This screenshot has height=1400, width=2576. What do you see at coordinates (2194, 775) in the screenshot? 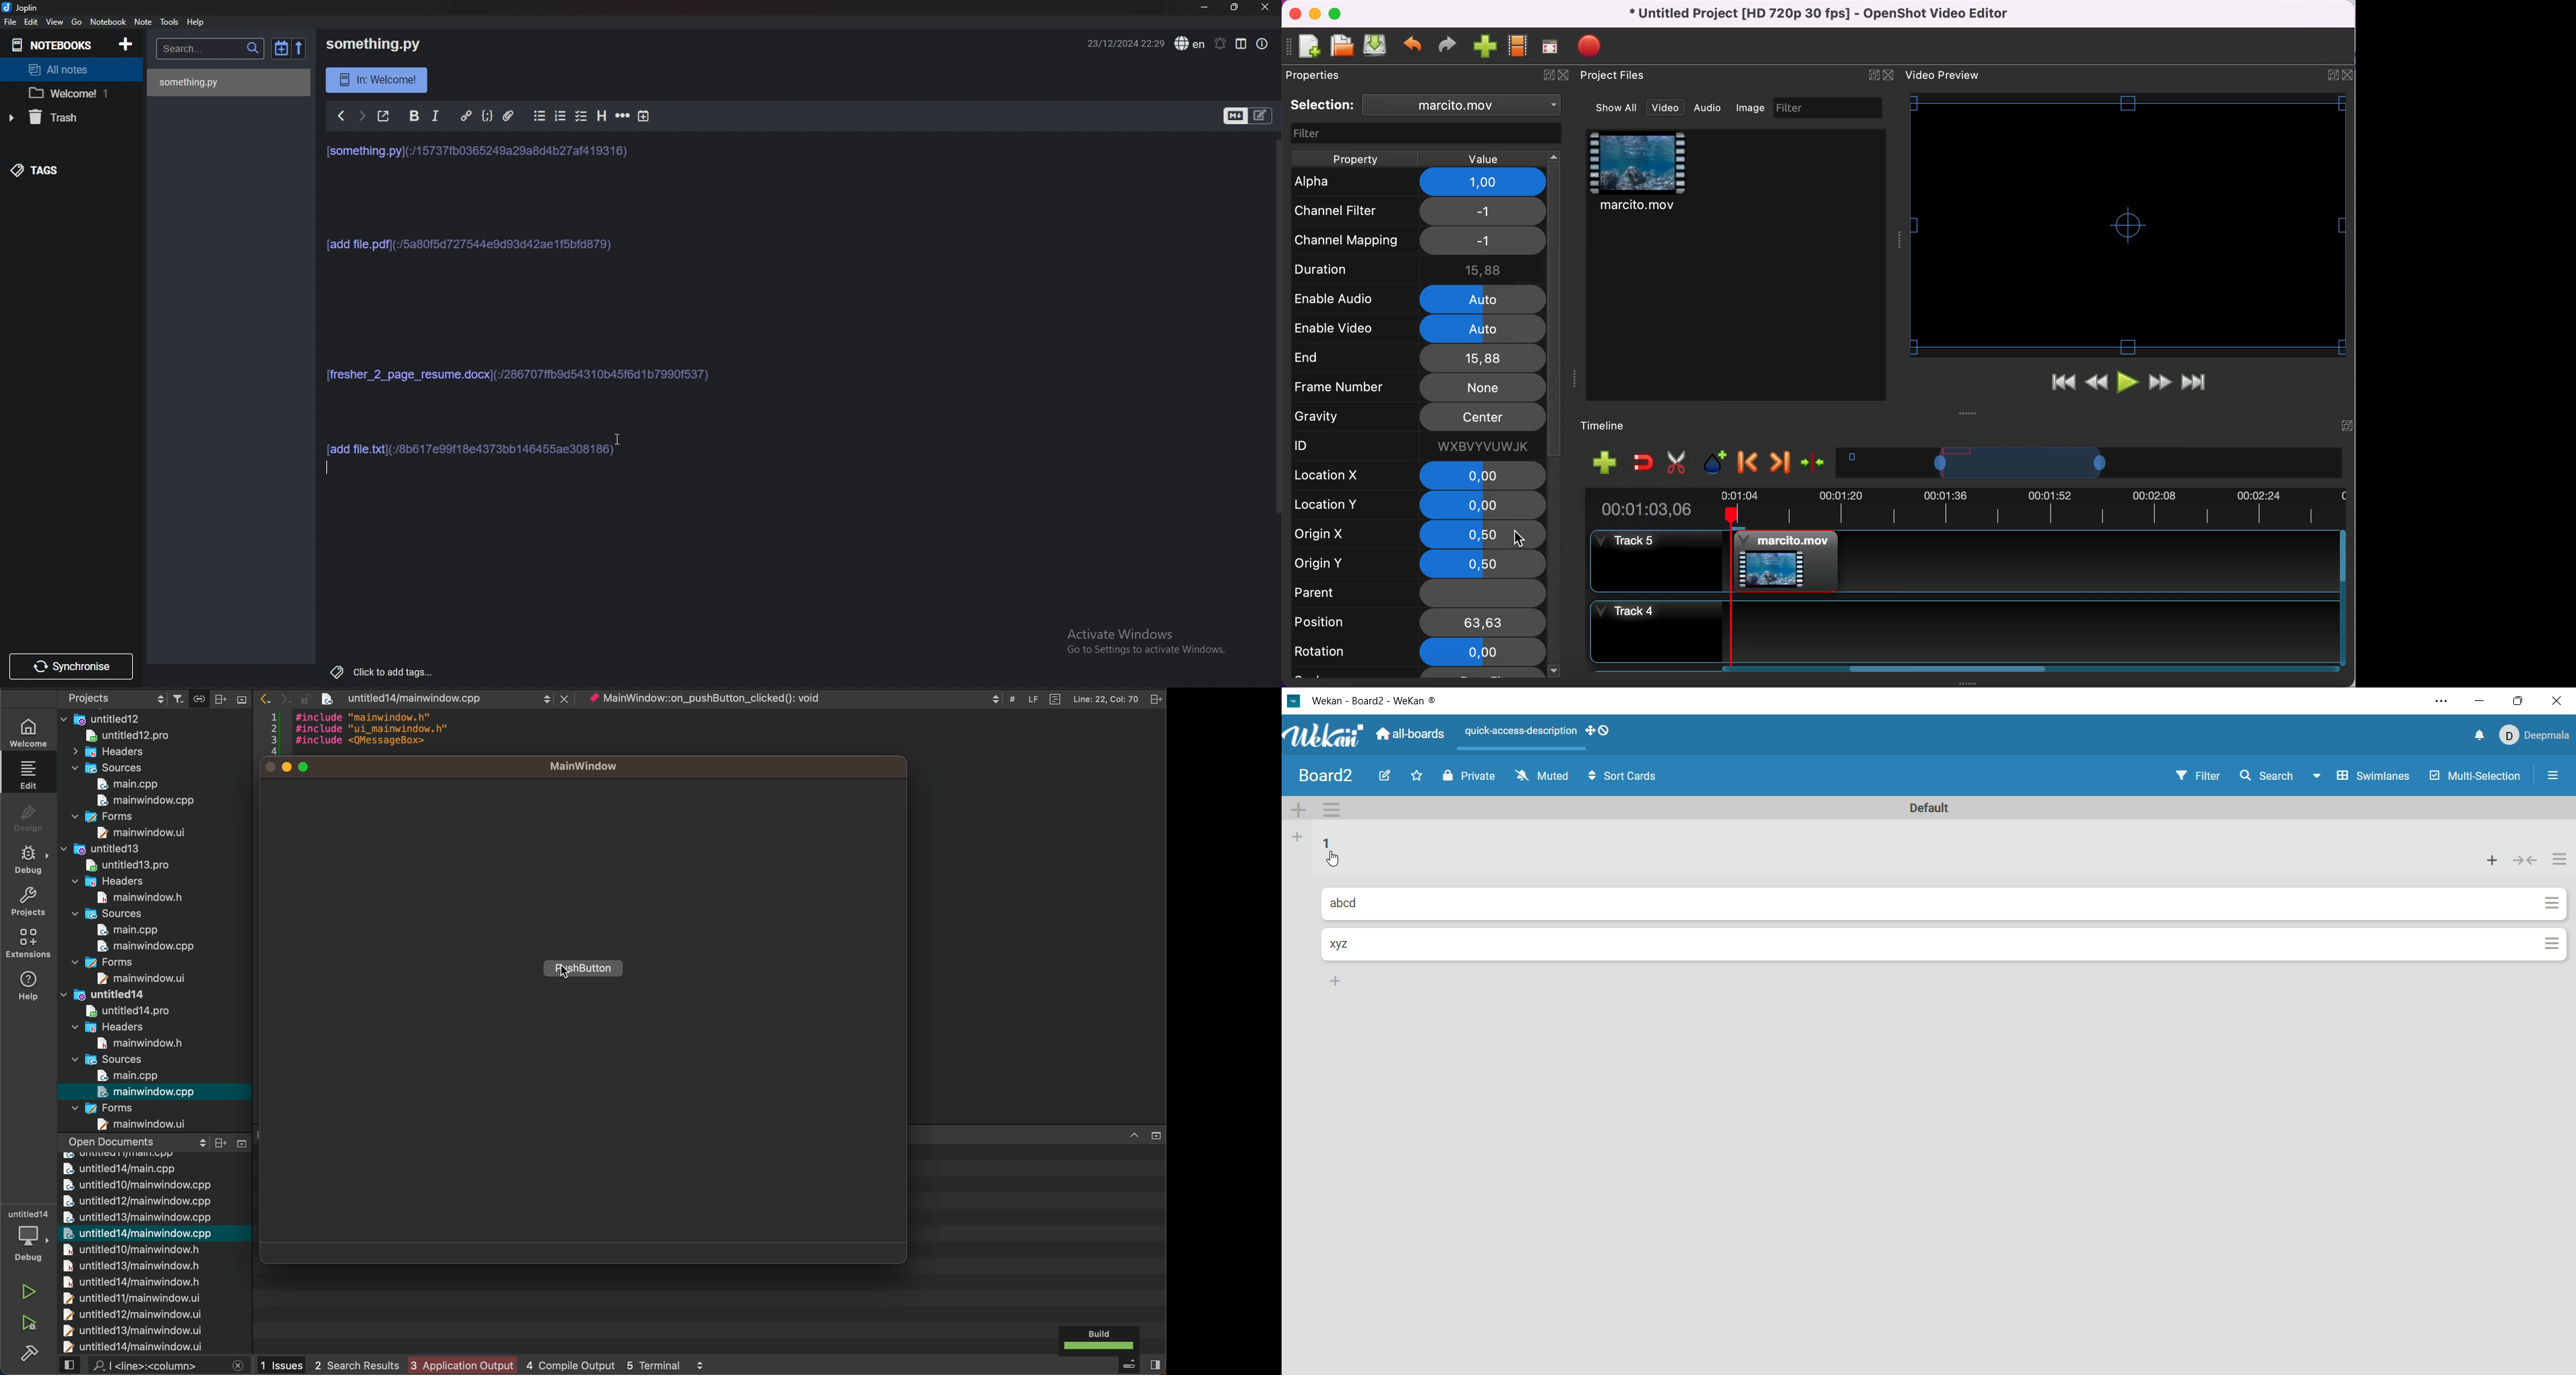
I see `filter` at bounding box center [2194, 775].